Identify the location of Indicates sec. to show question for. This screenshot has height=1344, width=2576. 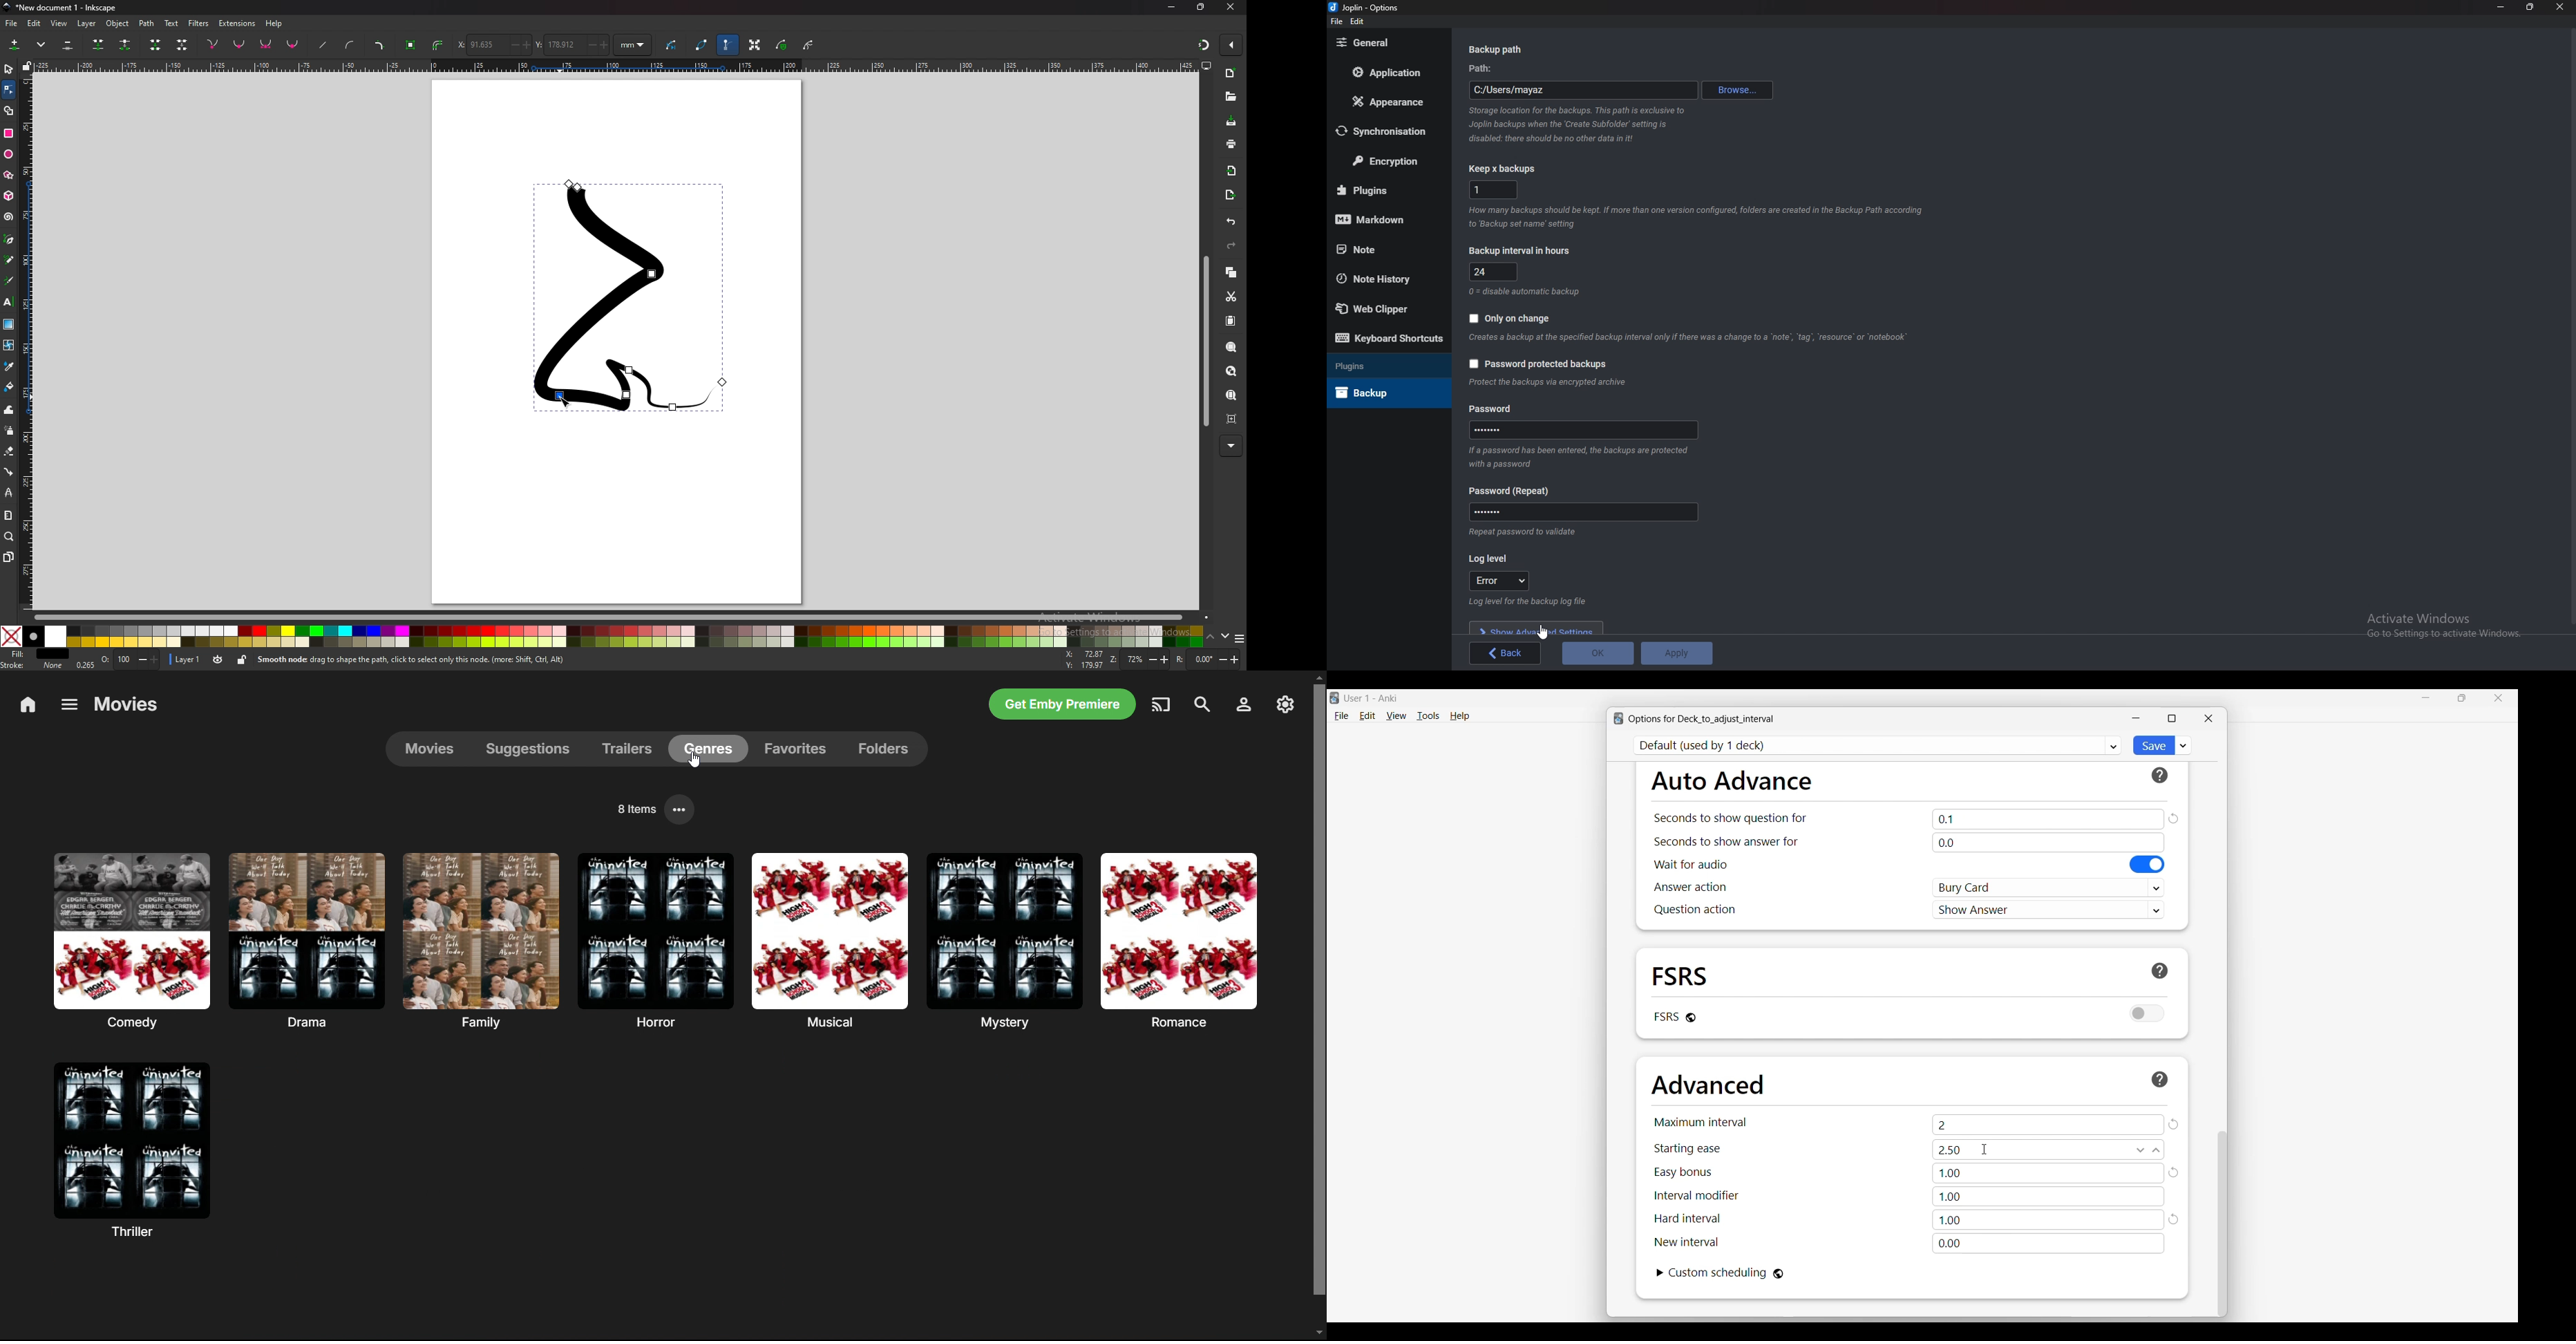
(1729, 818).